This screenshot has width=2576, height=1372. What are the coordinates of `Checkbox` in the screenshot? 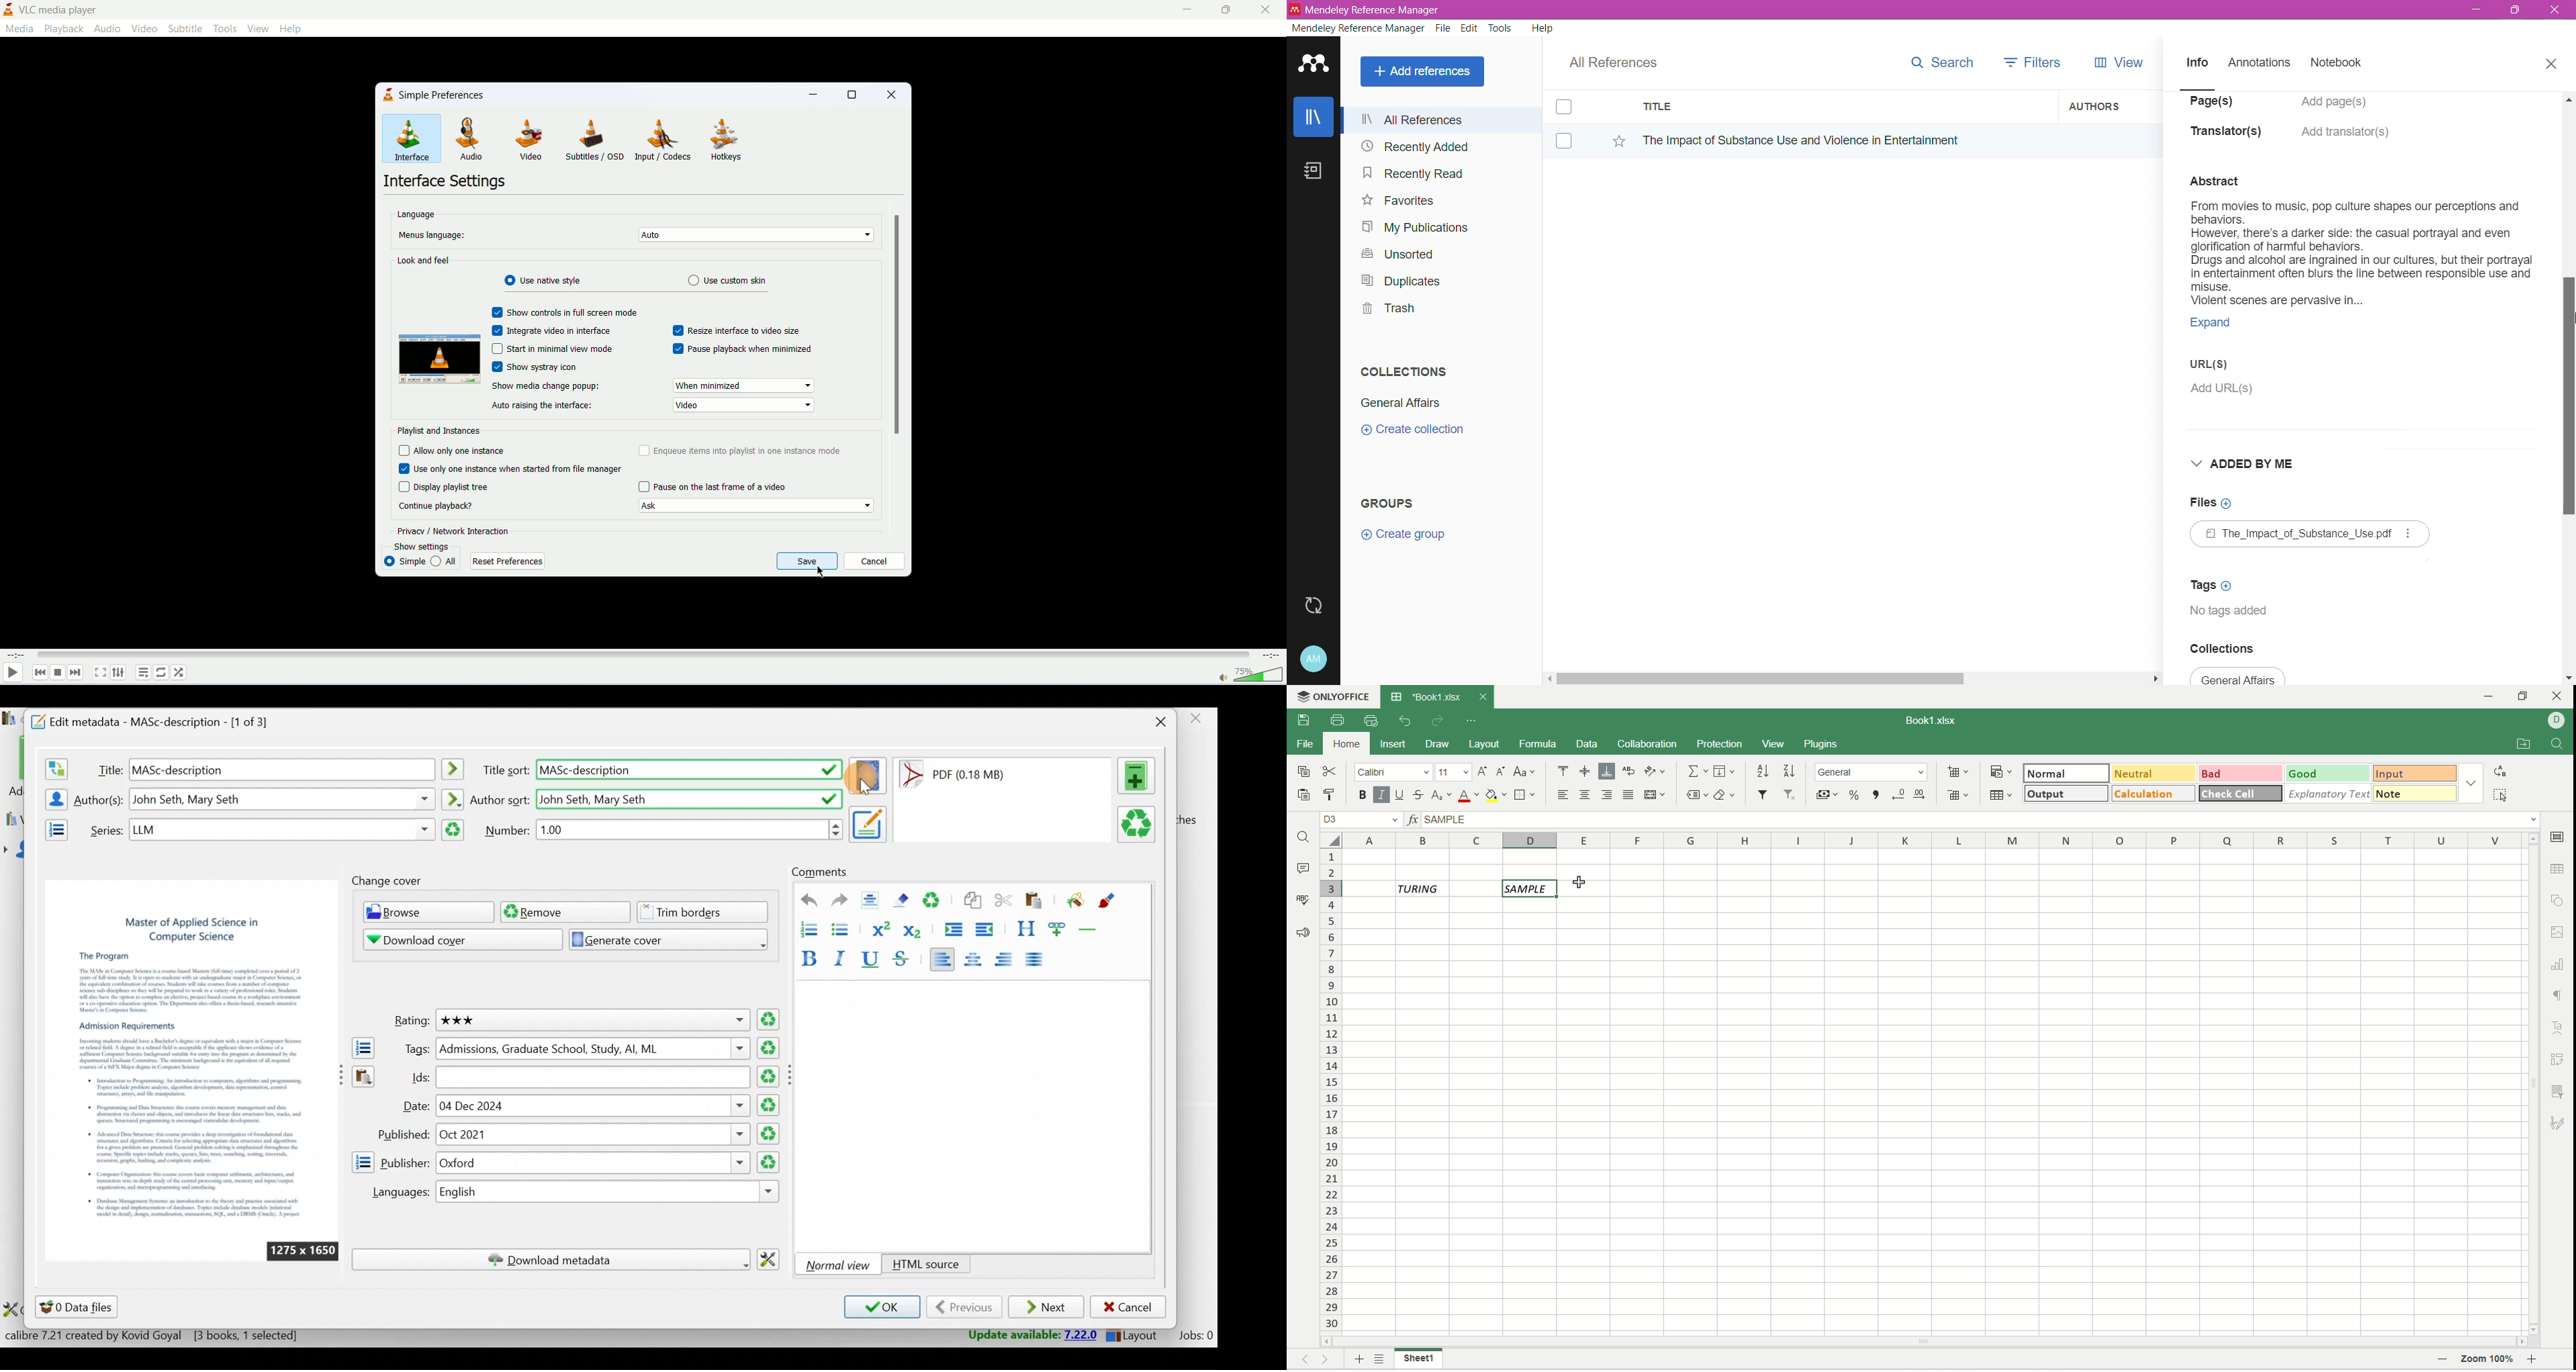 It's located at (497, 368).